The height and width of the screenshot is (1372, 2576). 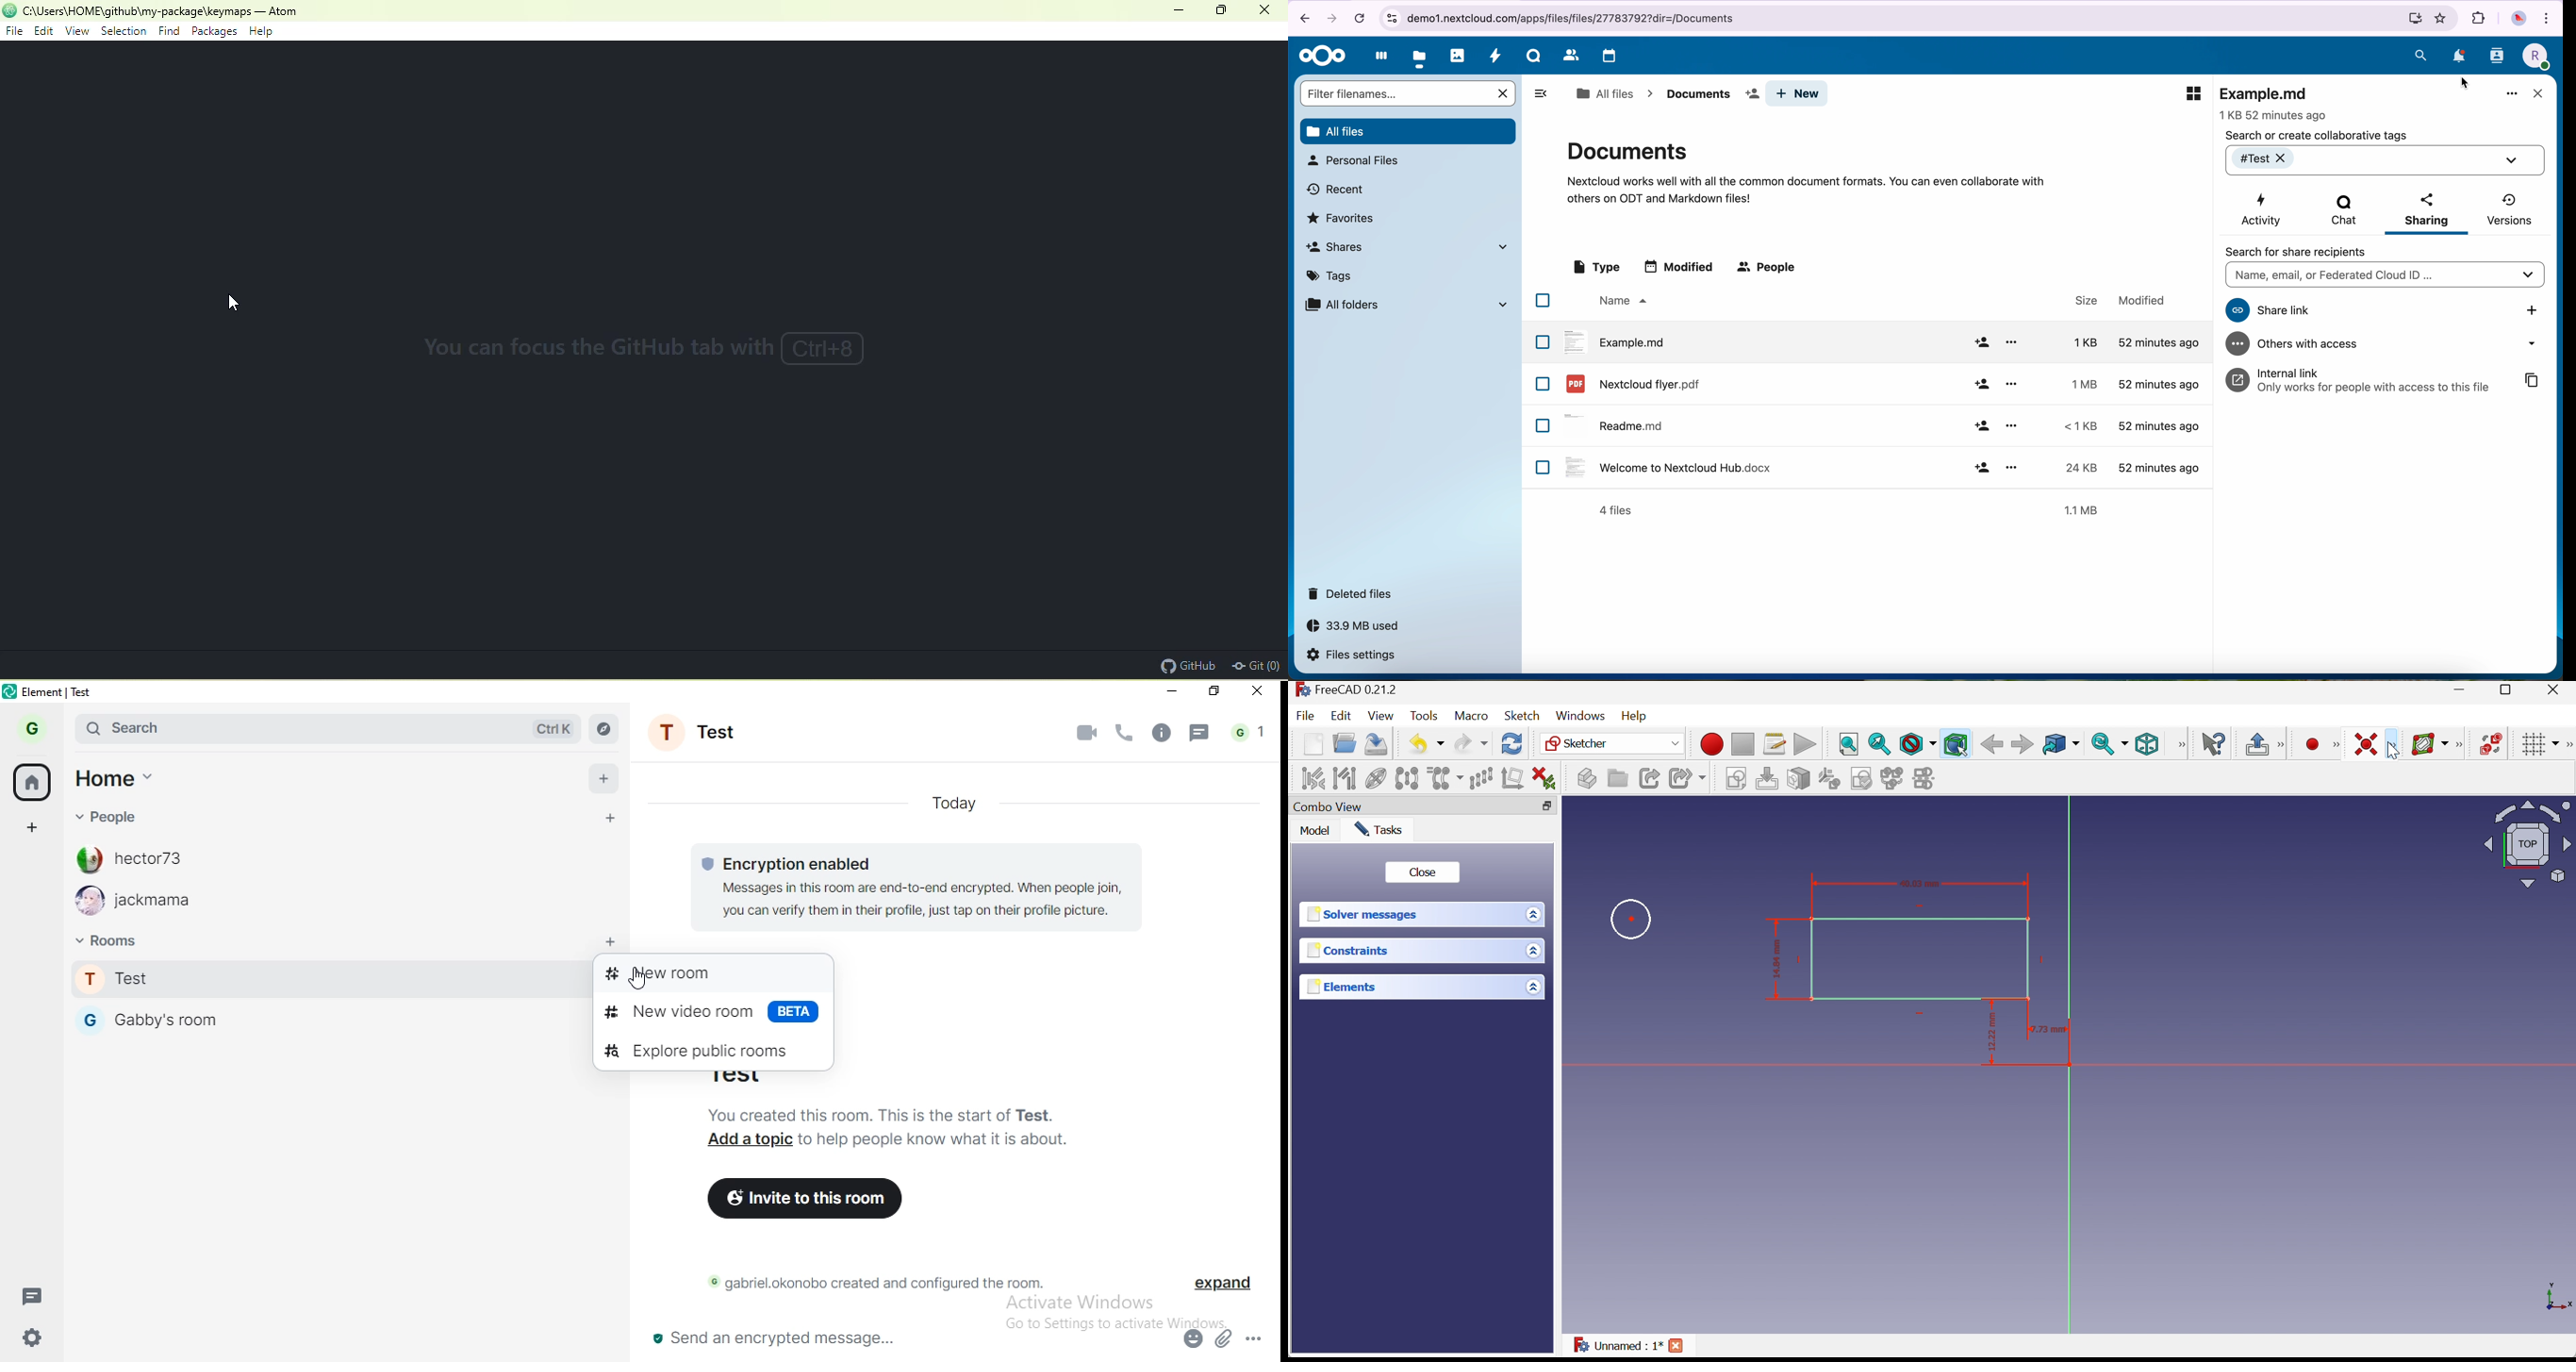 I want to click on navigate foward, so click(x=1334, y=17).